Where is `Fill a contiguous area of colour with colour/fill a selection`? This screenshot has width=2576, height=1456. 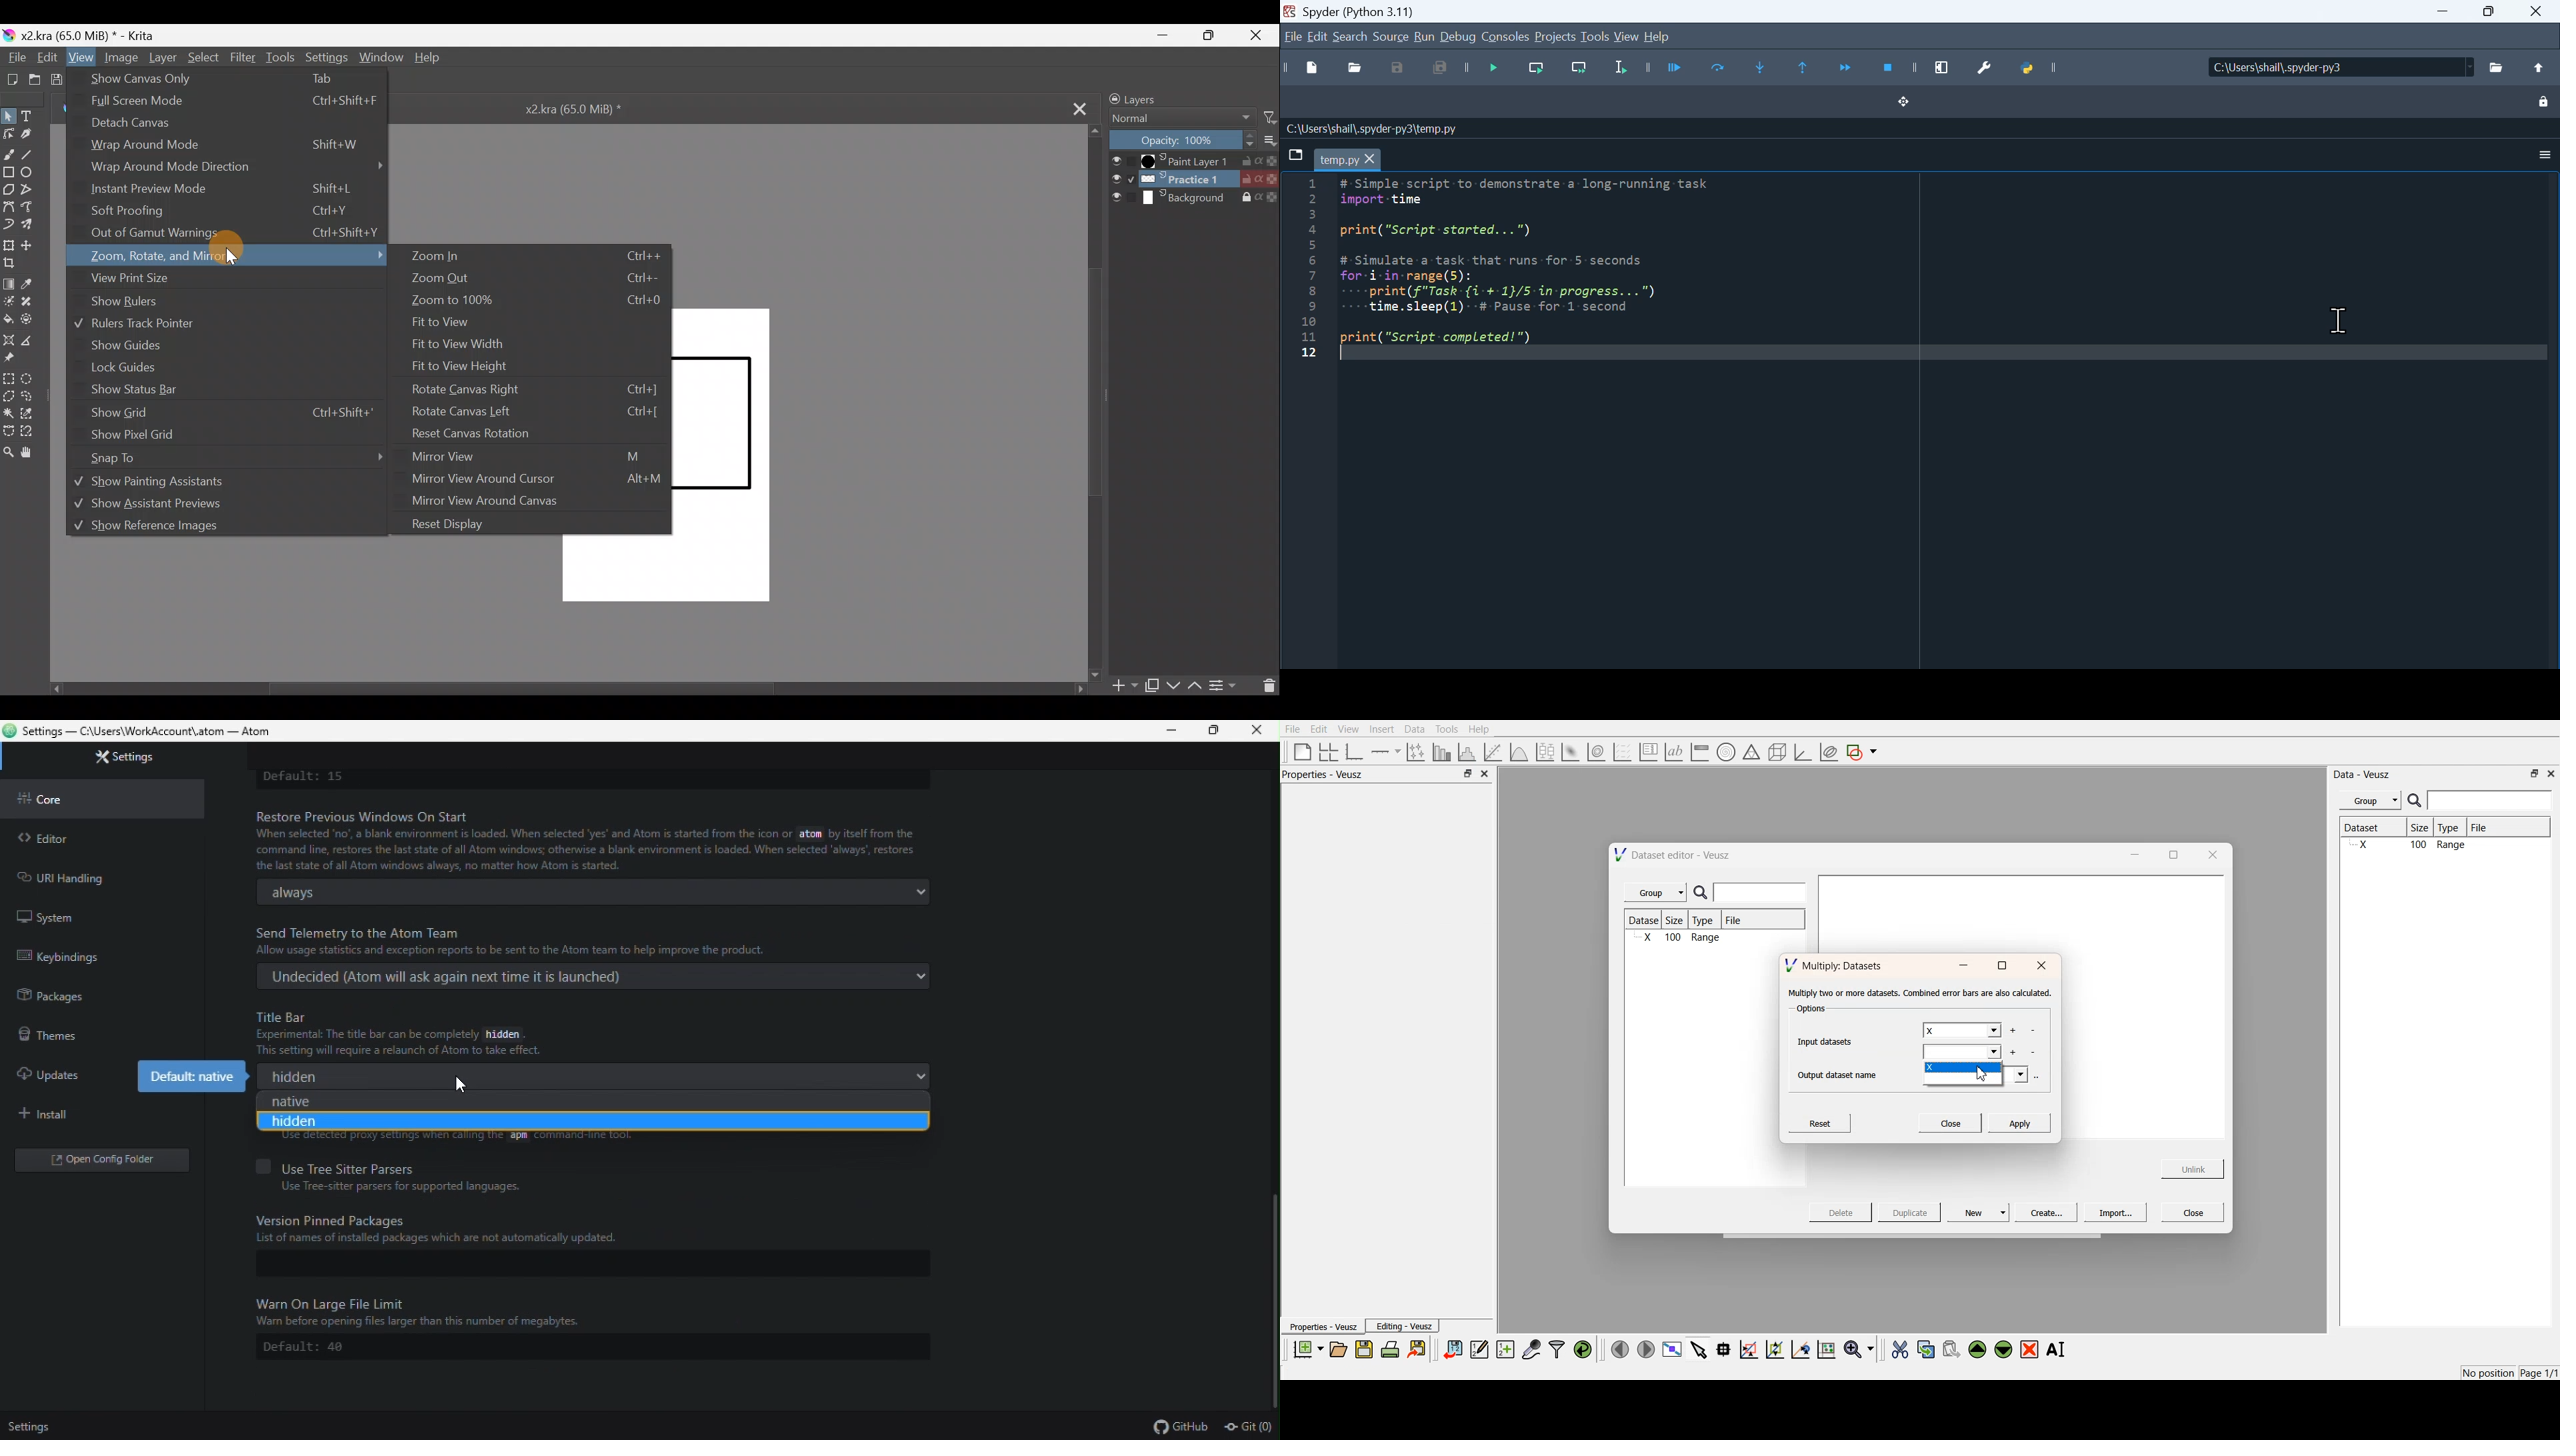 Fill a contiguous area of colour with colour/fill a selection is located at coordinates (8, 318).